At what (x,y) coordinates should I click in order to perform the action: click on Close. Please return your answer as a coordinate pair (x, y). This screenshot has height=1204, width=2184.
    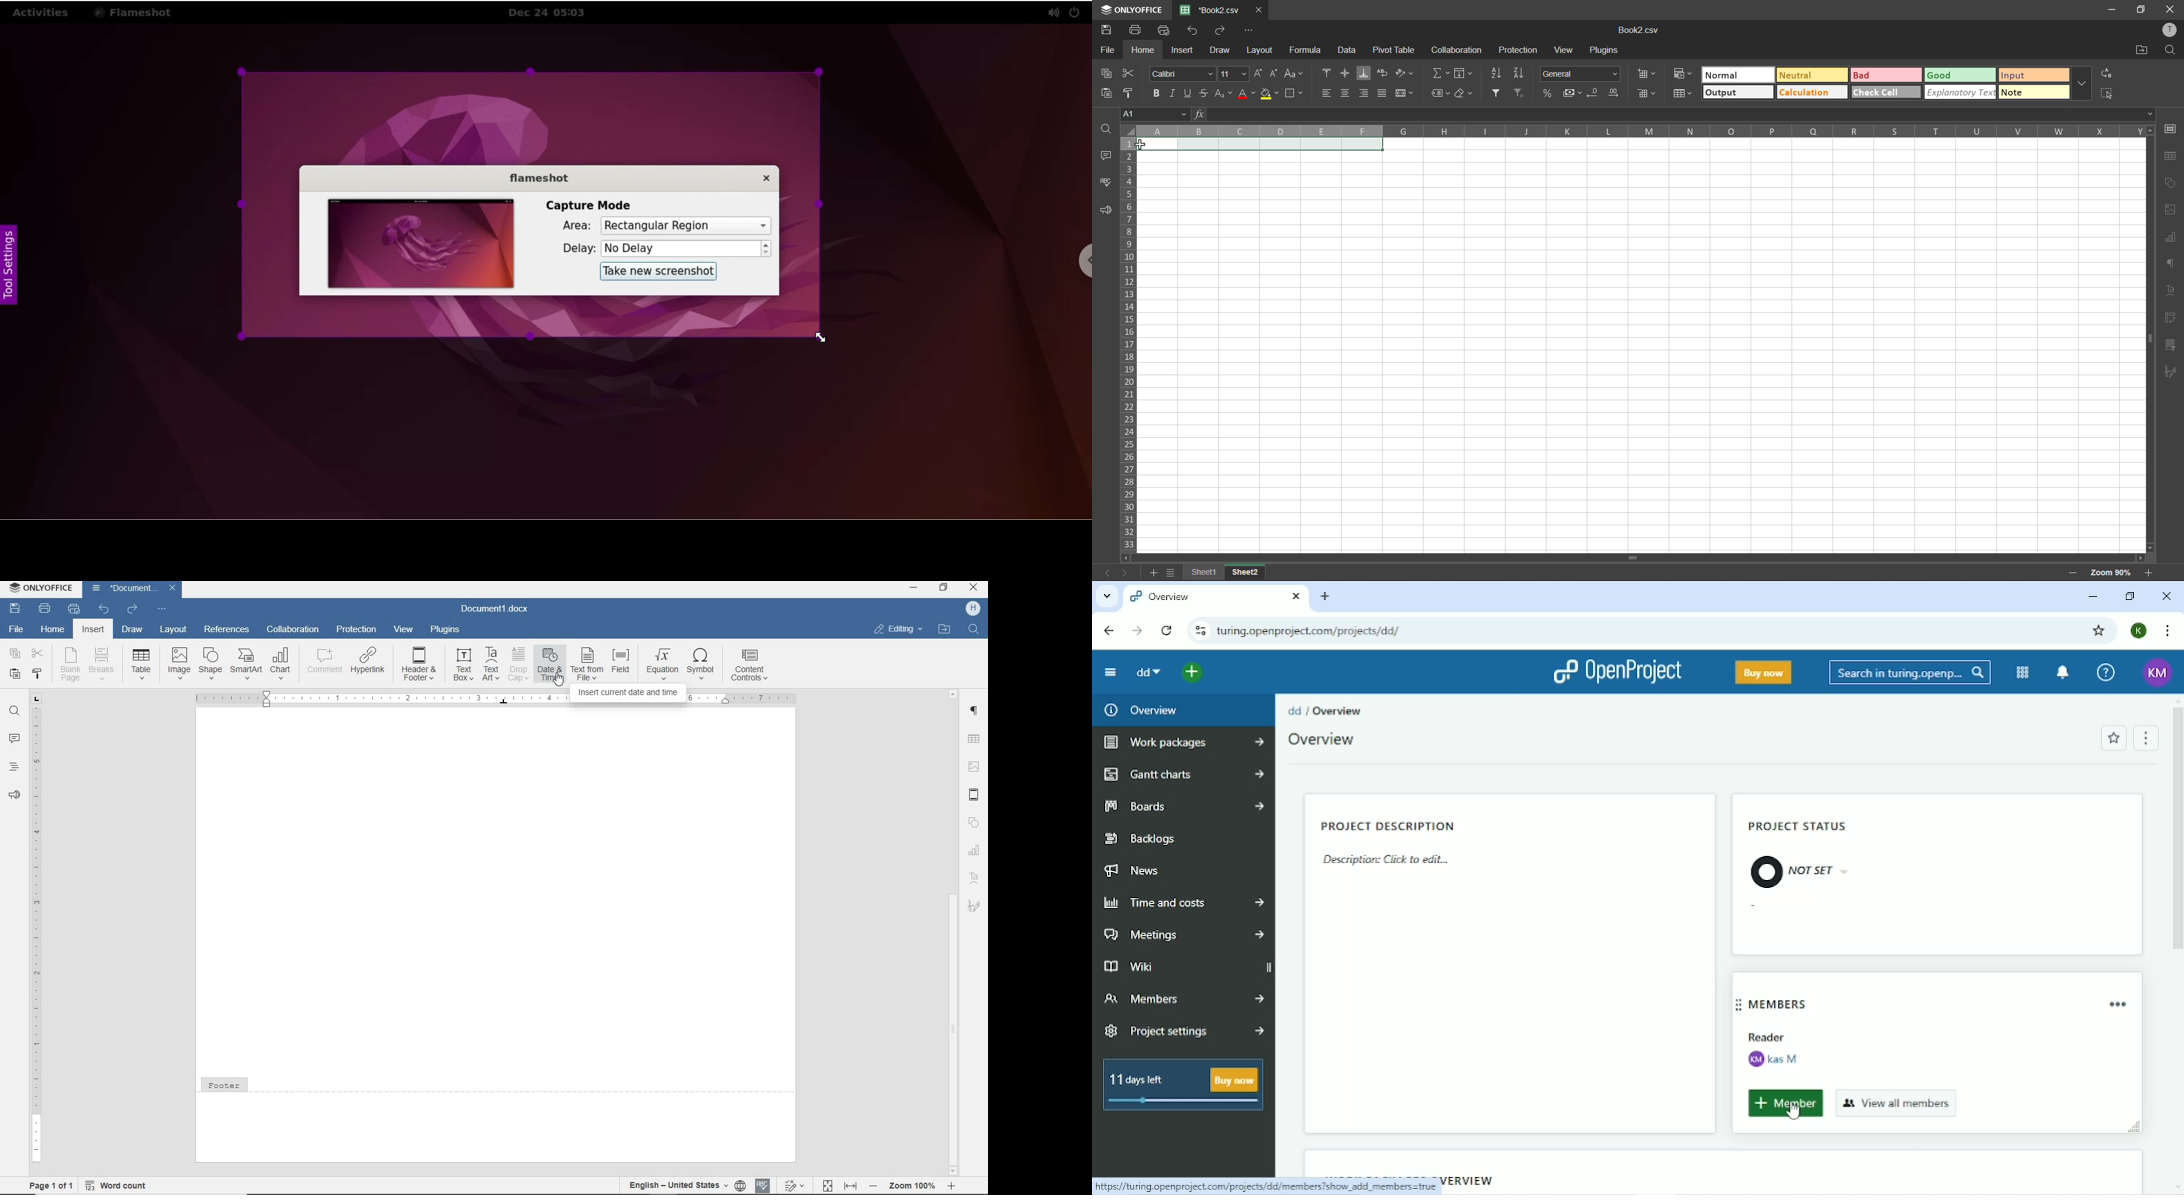
    Looking at the image, I should click on (172, 588).